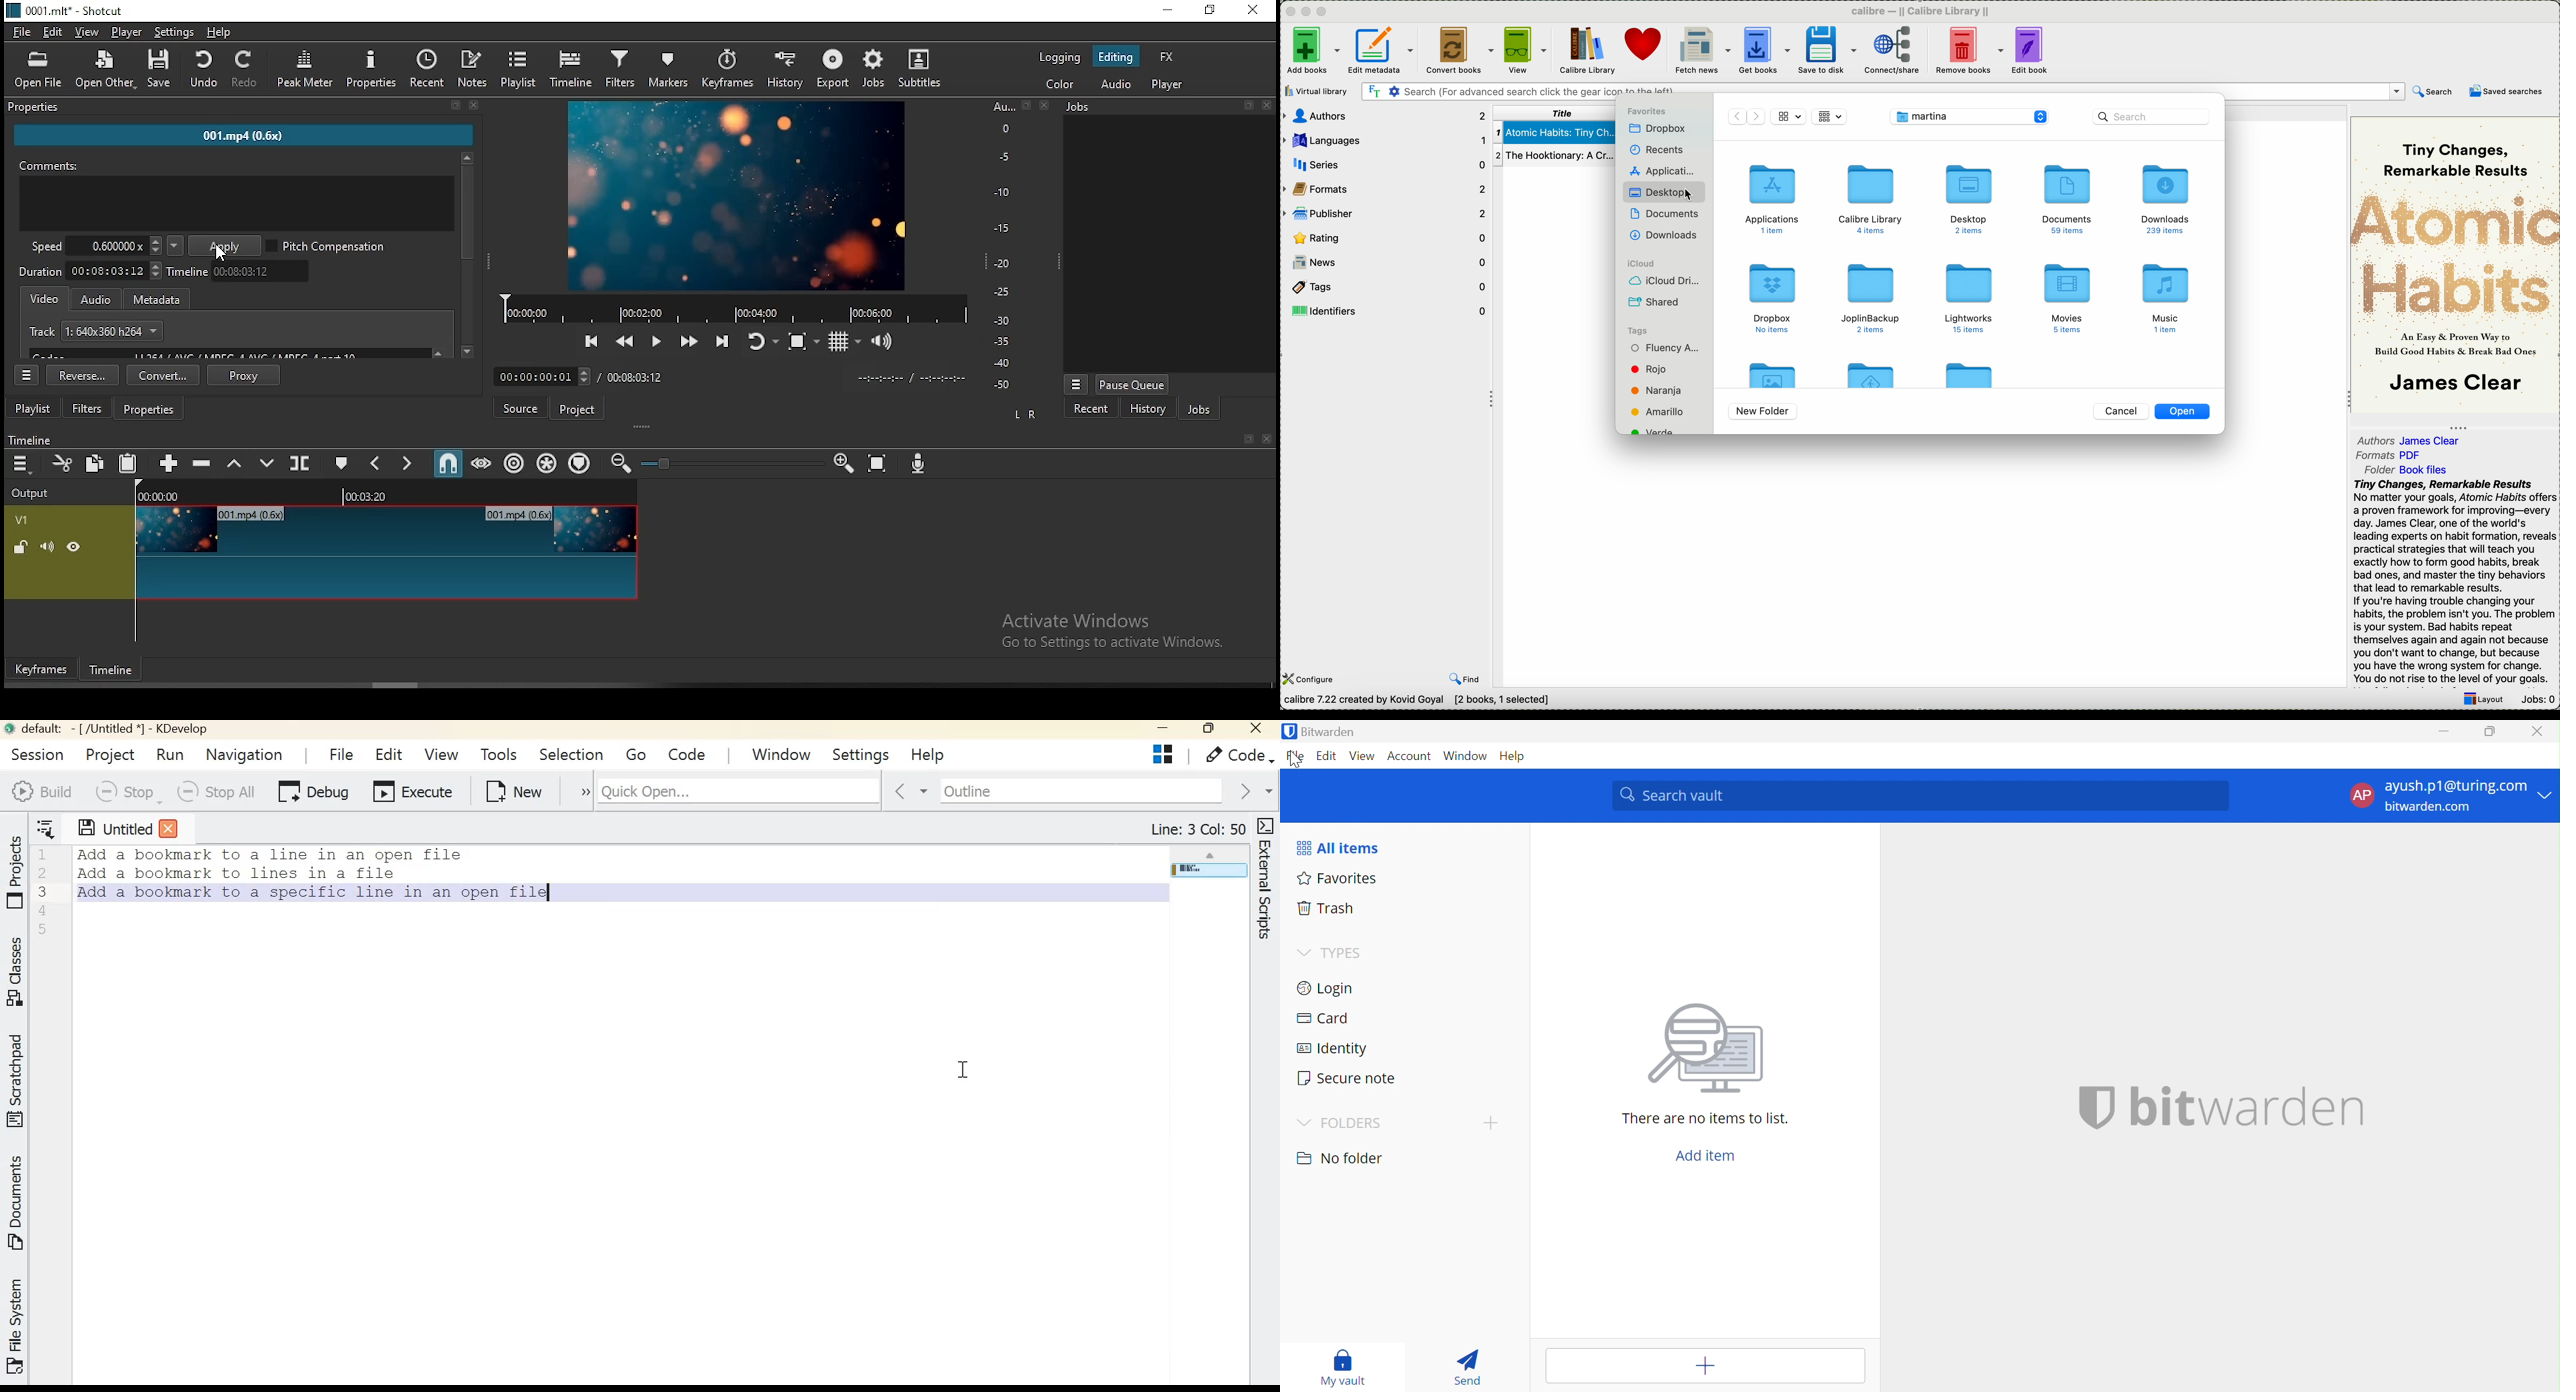 The height and width of the screenshot is (1400, 2576). I want to click on audio, so click(1113, 86).